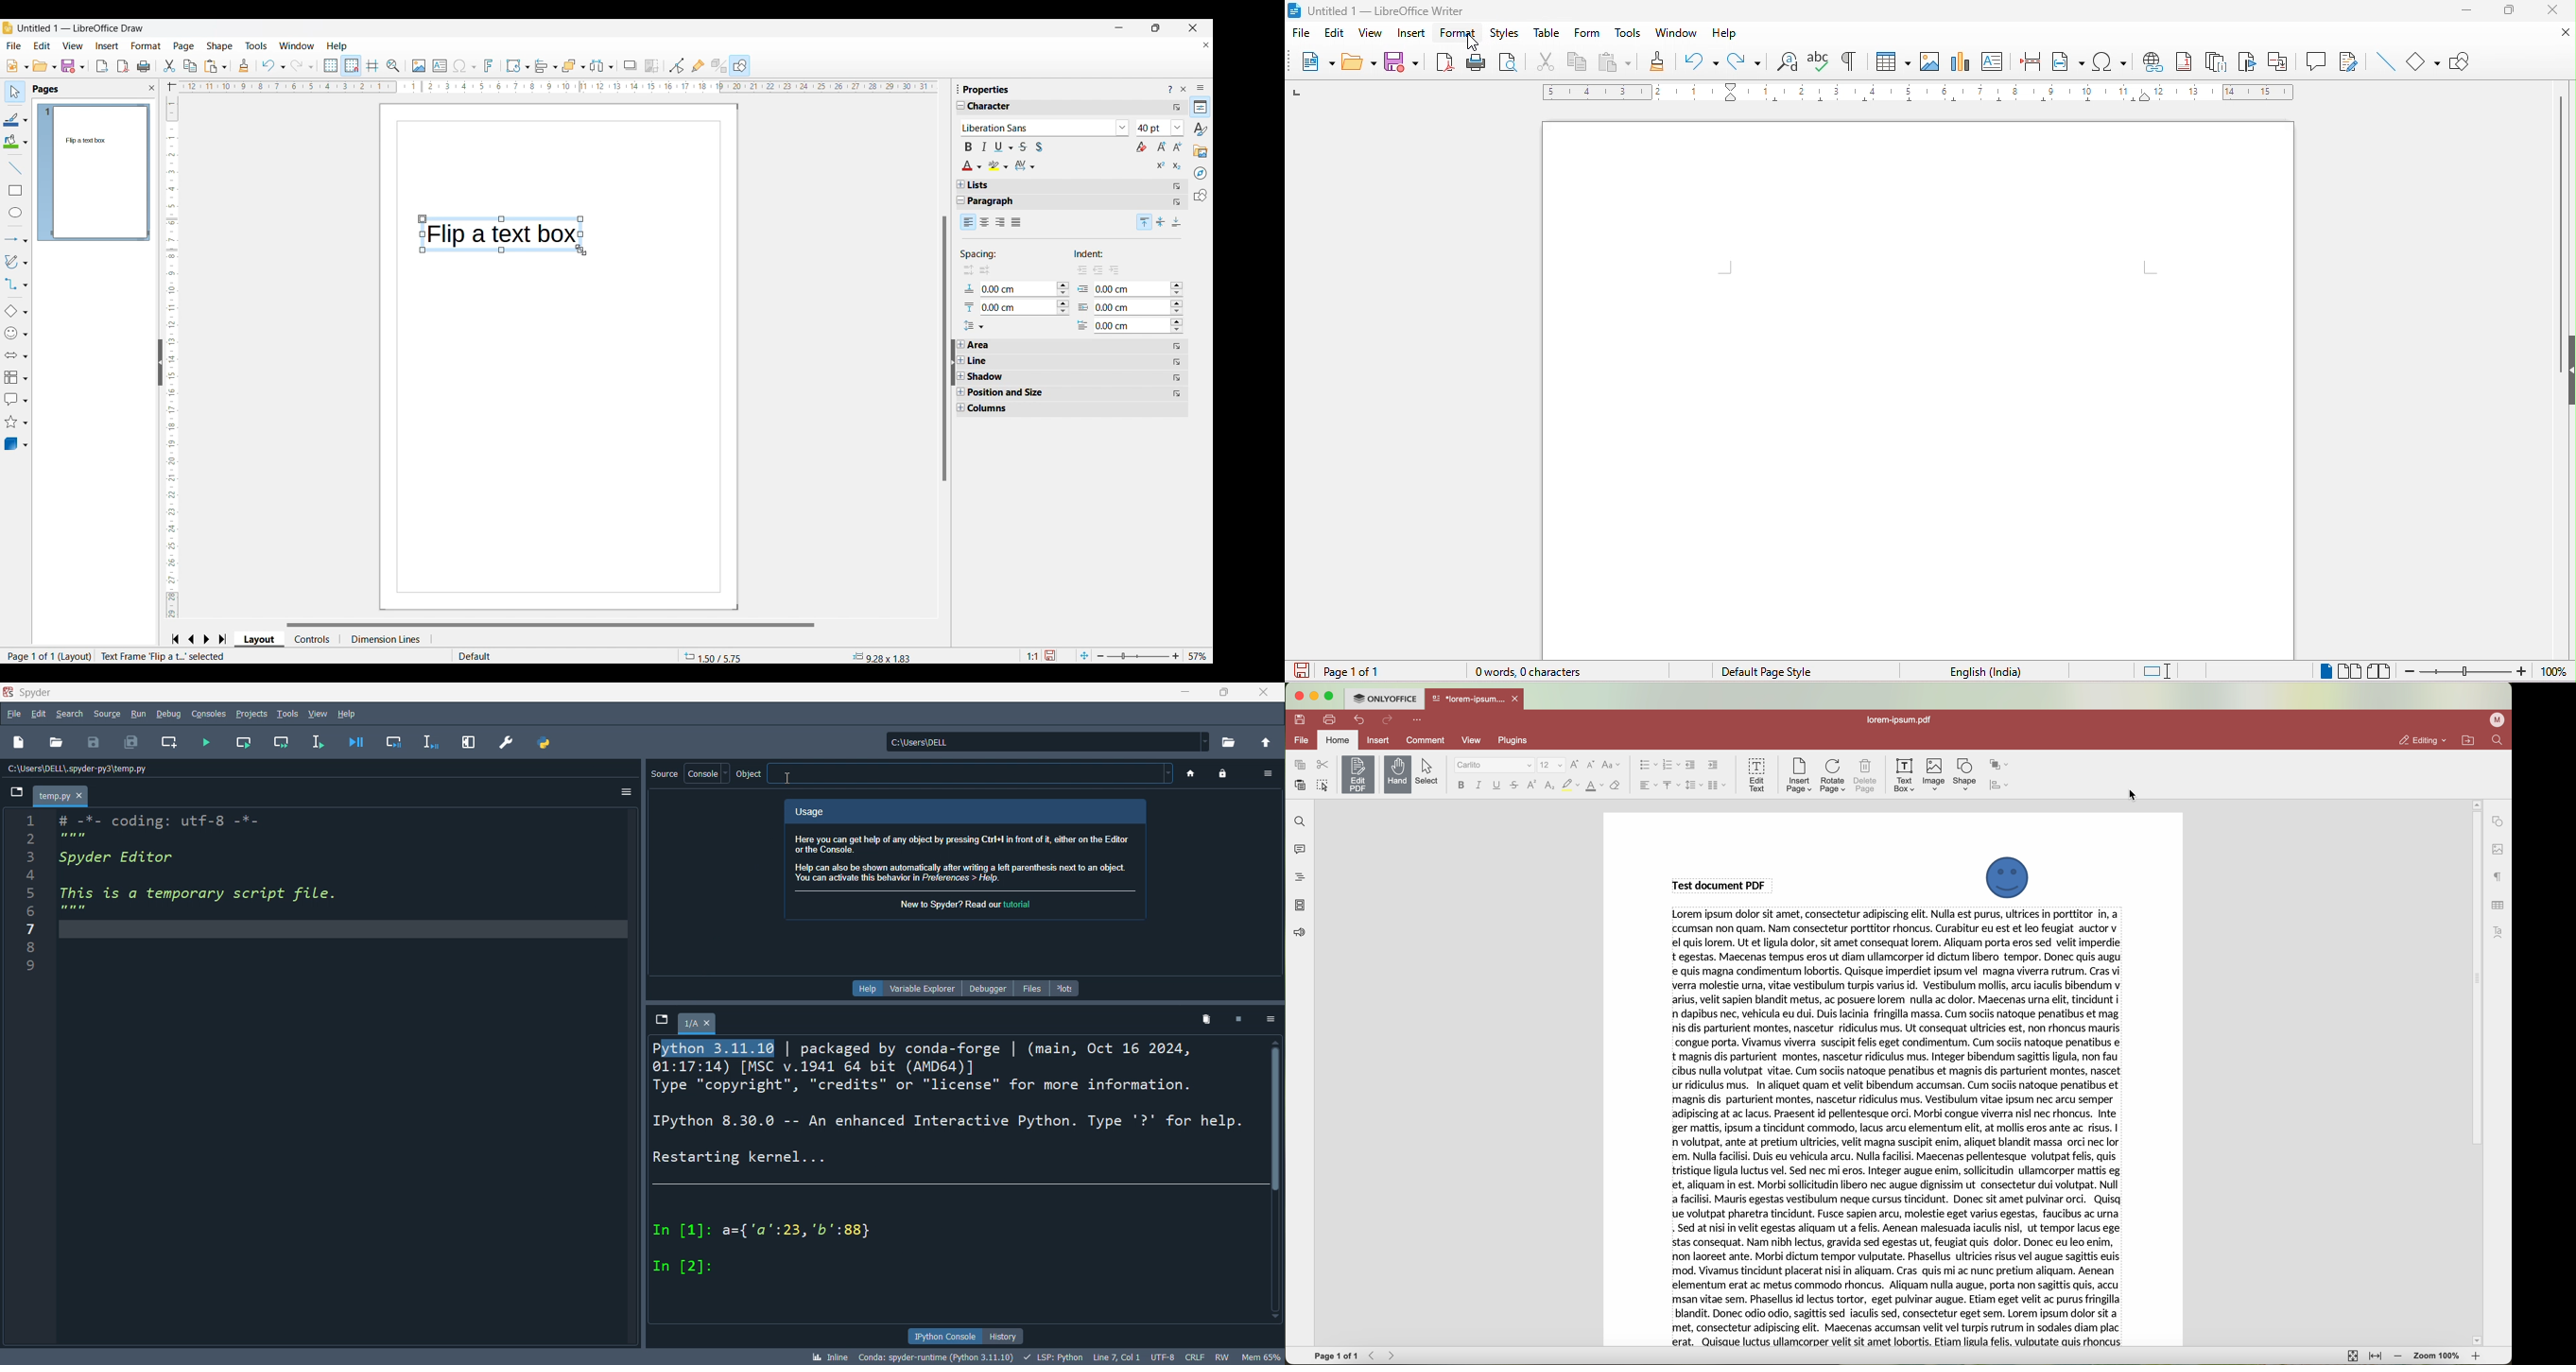 The height and width of the screenshot is (1372, 2576). Describe the element at coordinates (2158, 668) in the screenshot. I see `standard selection` at that location.